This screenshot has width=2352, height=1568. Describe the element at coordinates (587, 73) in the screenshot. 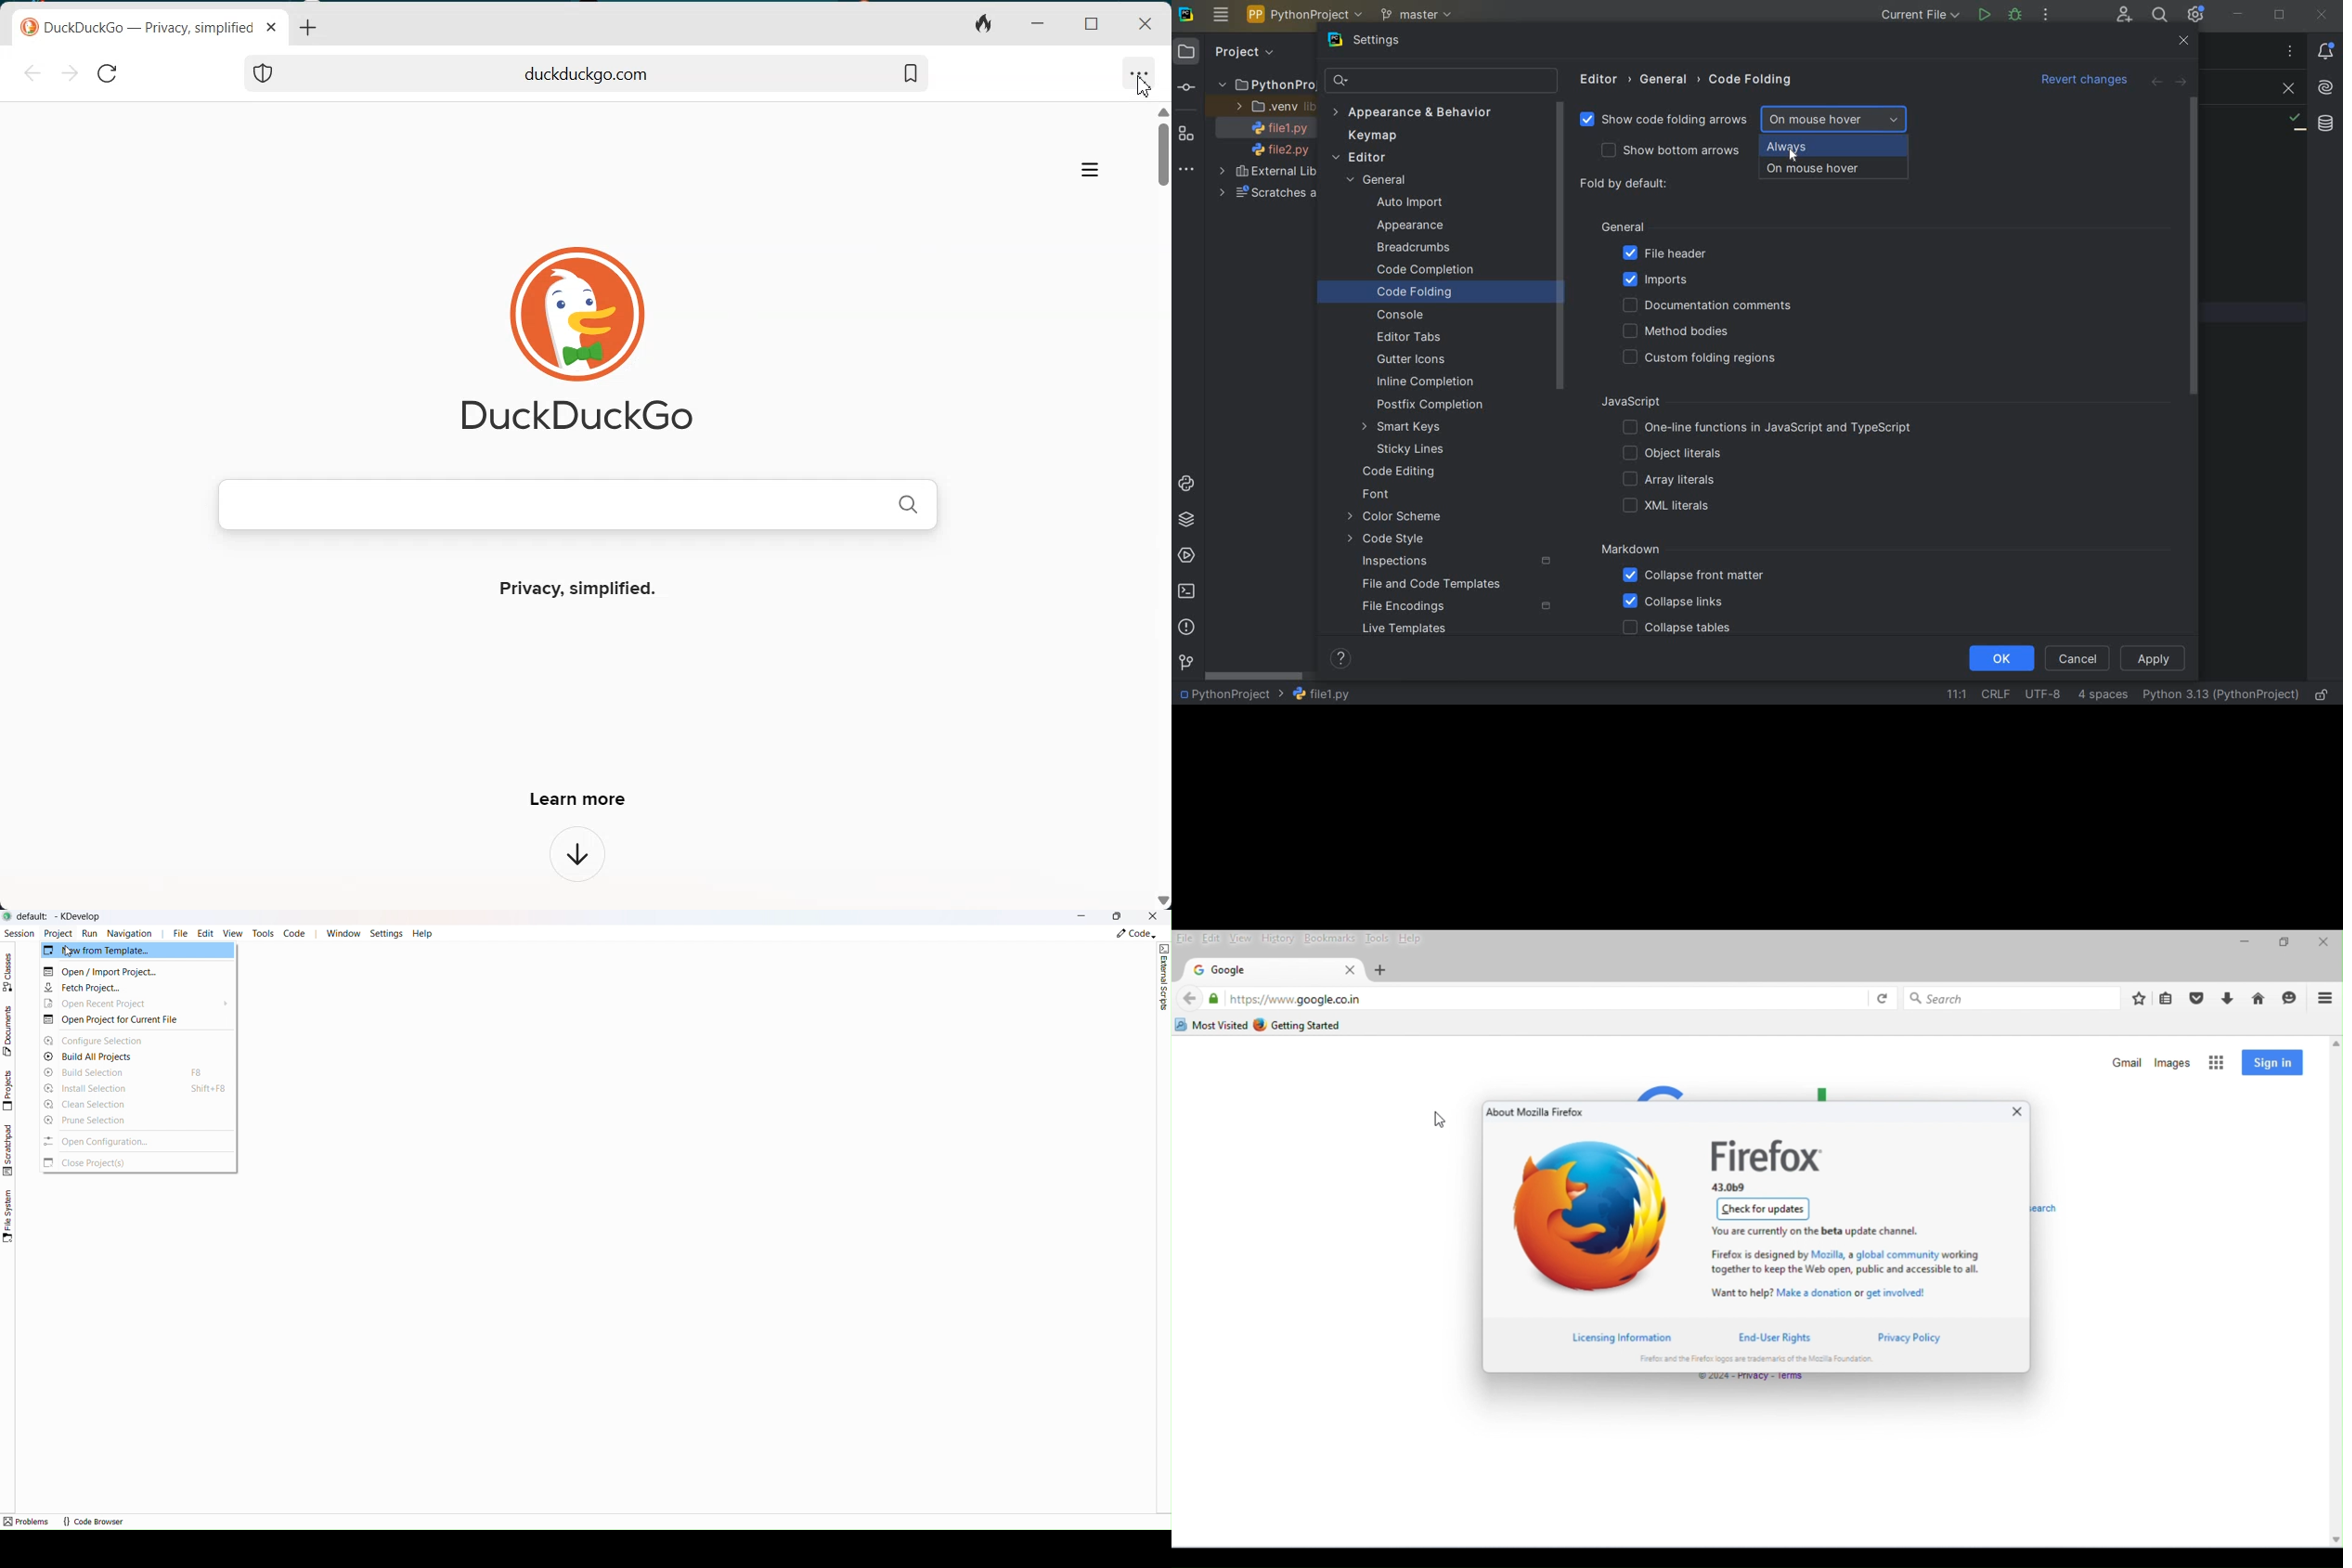

I see `Search bar` at that location.